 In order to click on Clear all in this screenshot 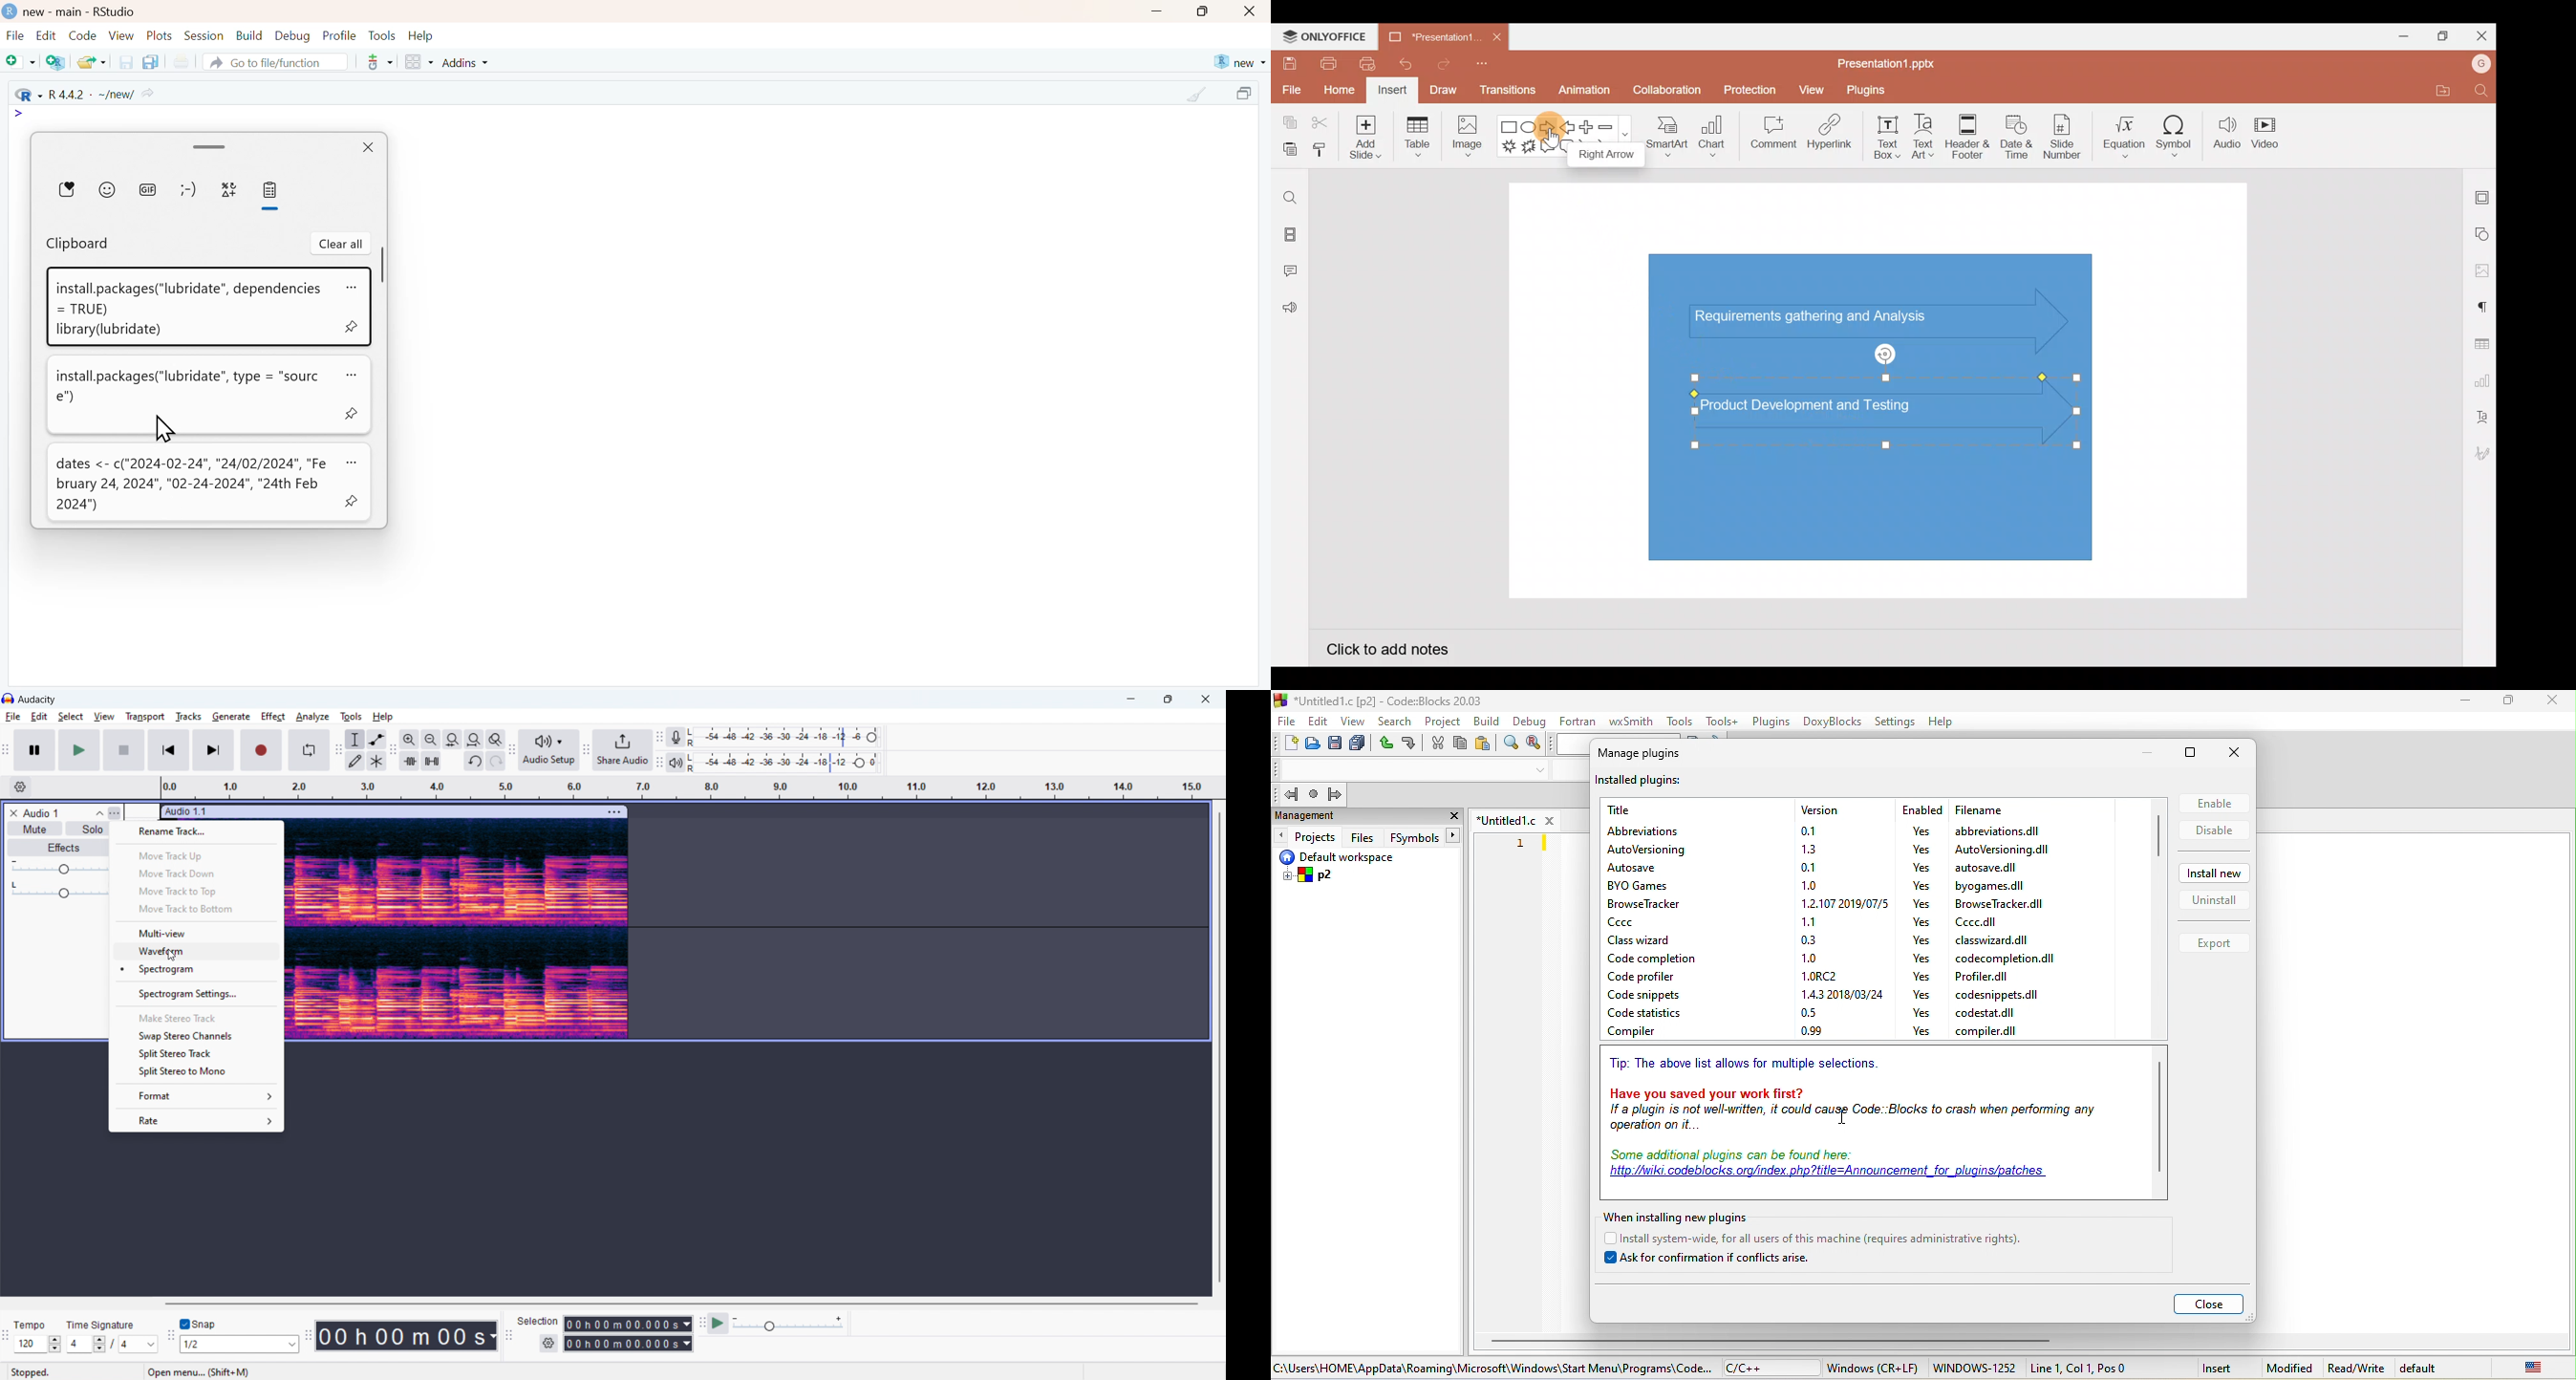, I will do `click(341, 244)`.